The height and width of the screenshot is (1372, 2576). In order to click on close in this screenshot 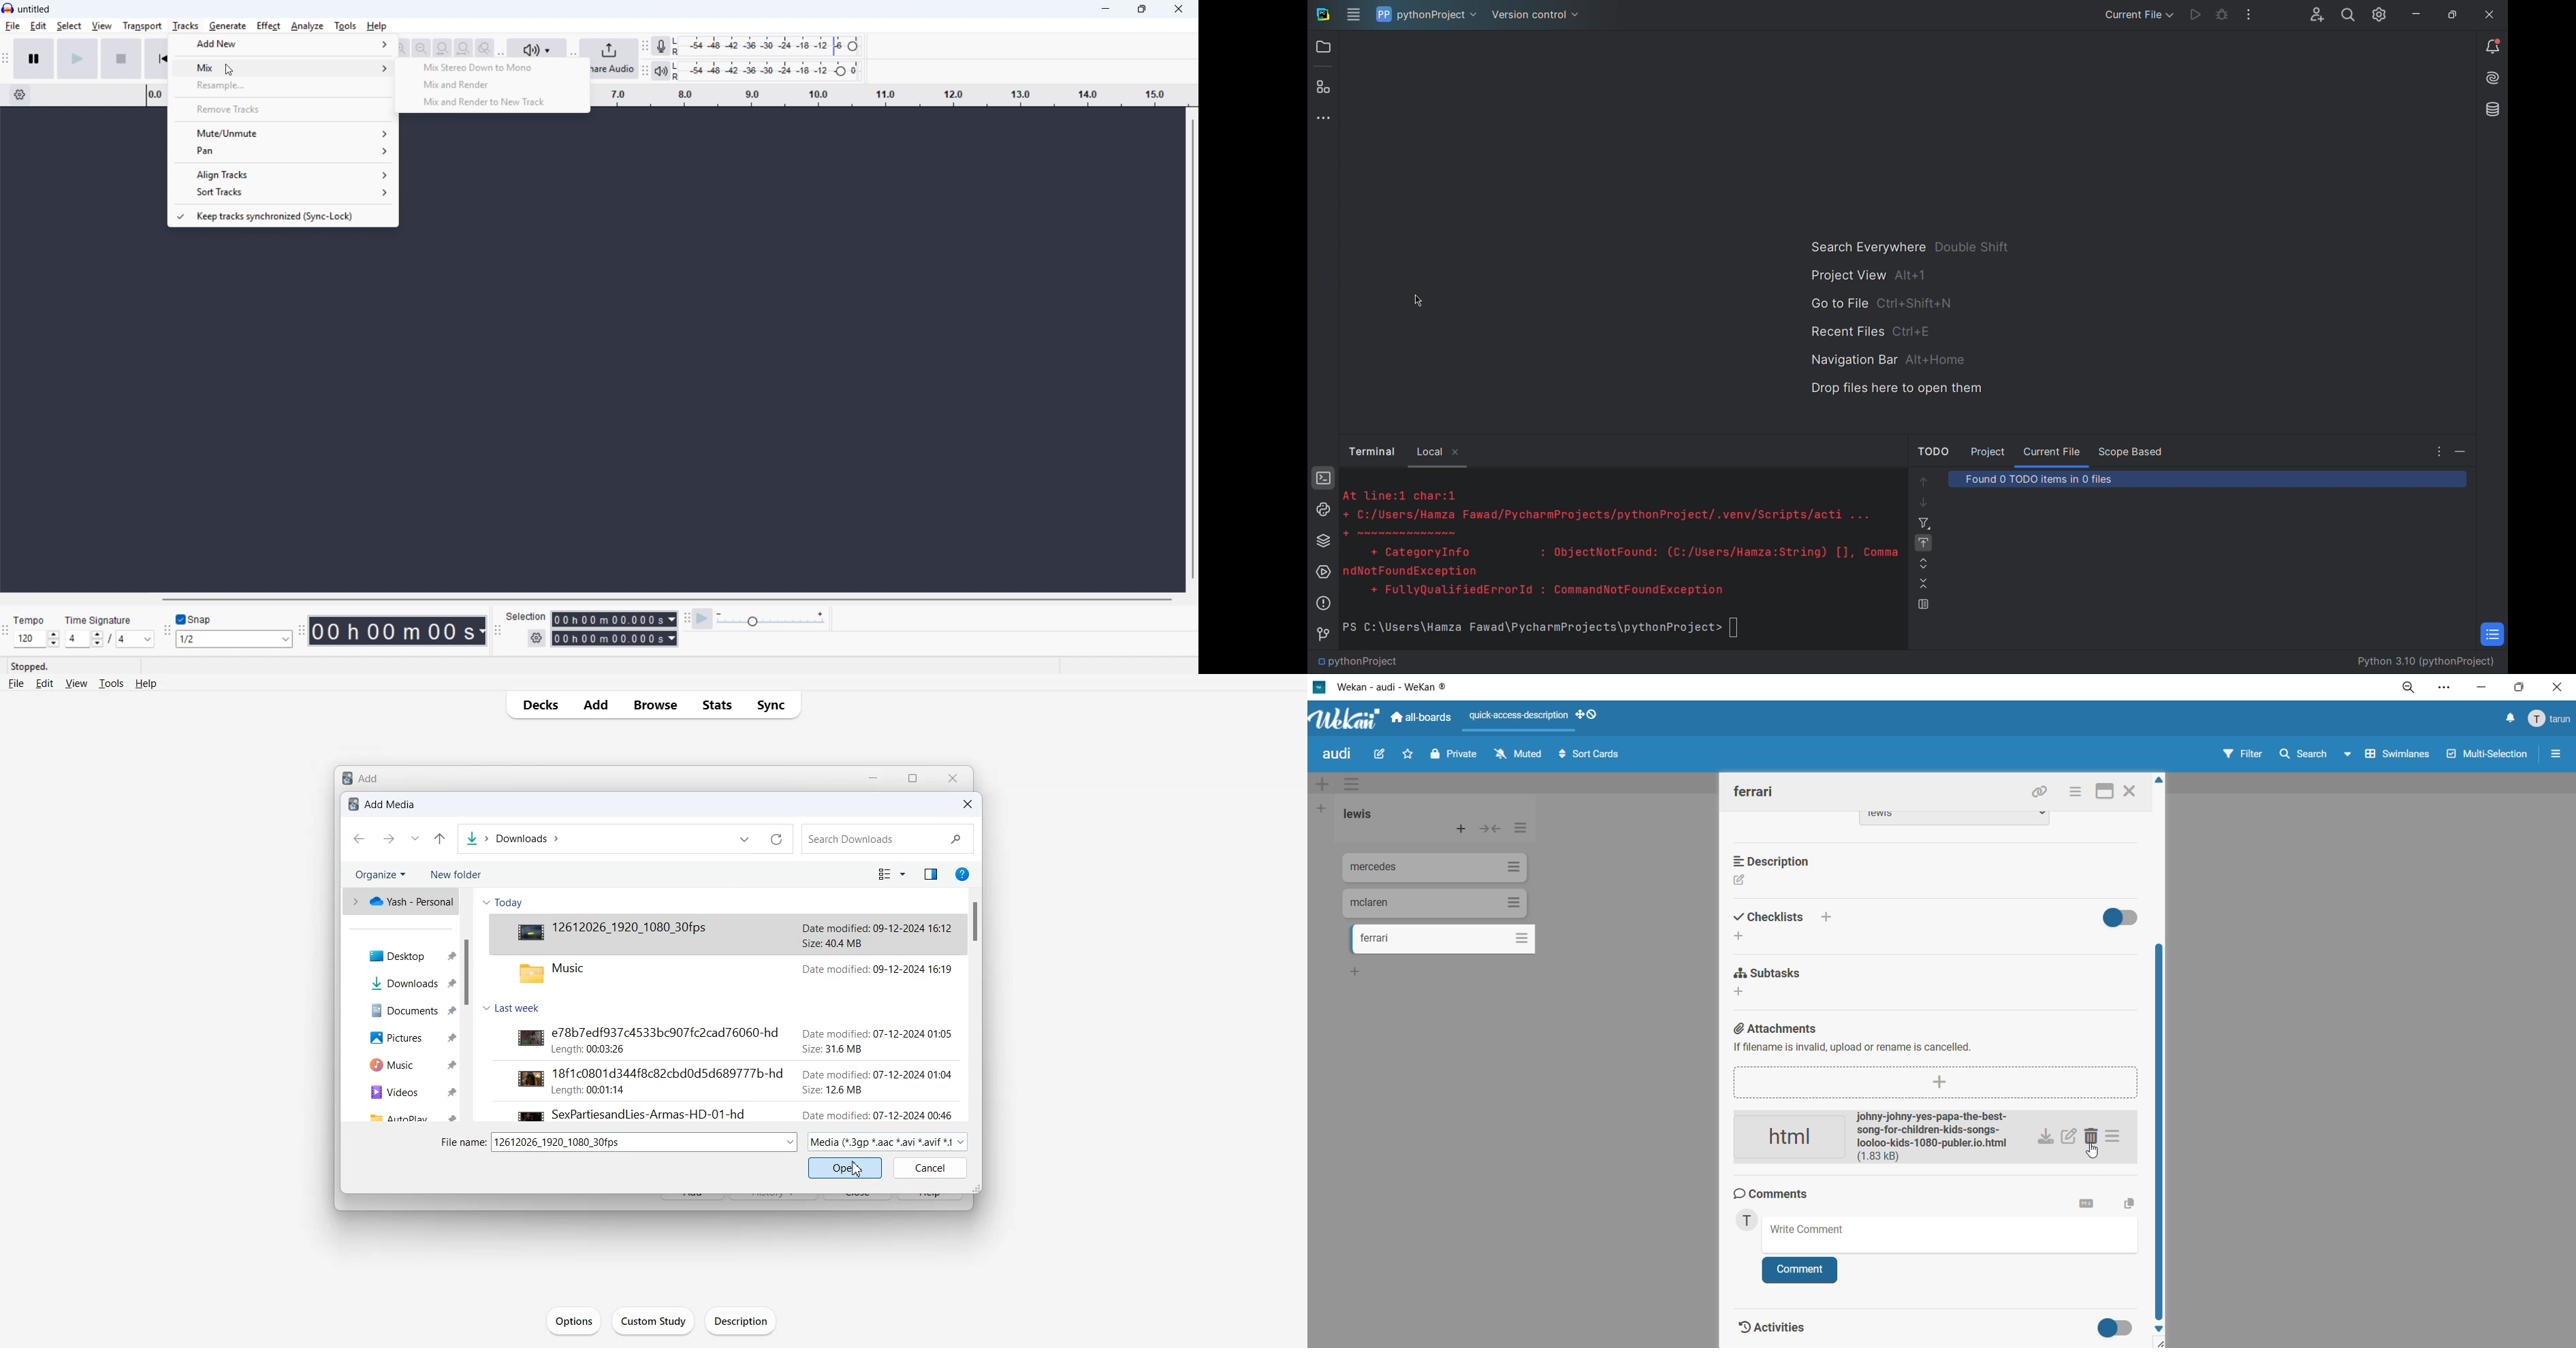, I will do `click(2555, 687)`.